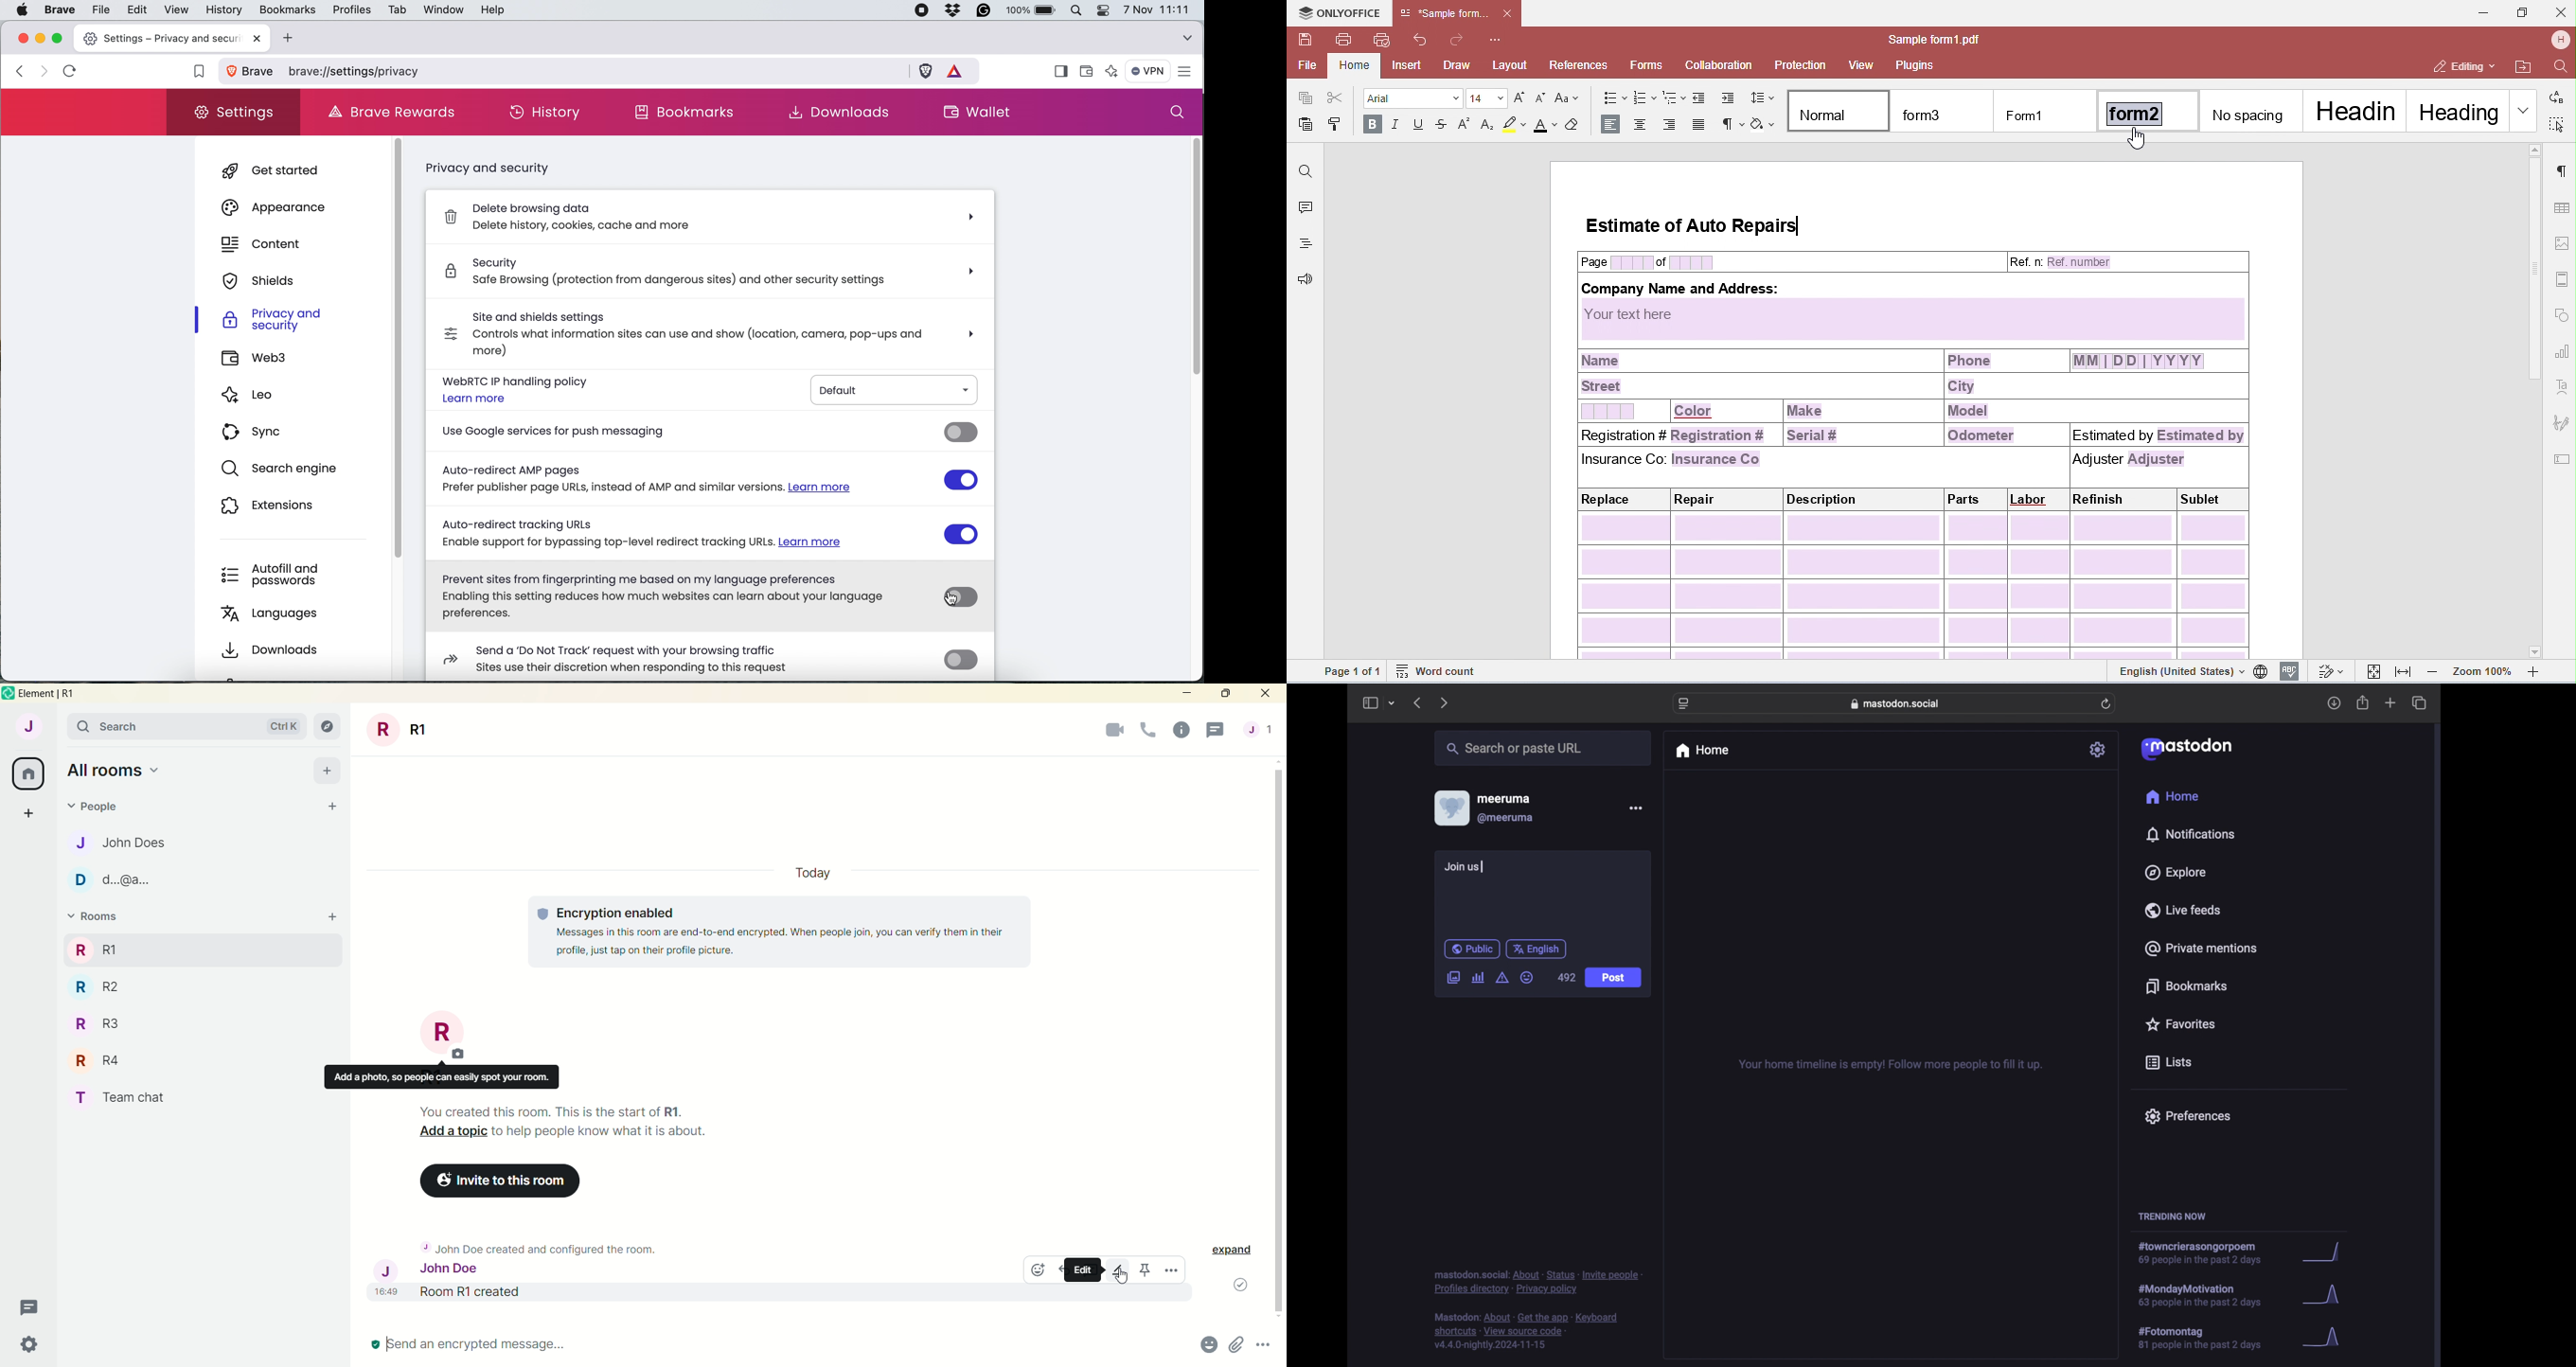 The image size is (2576, 1372). What do you see at coordinates (1236, 1346) in the screenshot?
I see `attachments` at bounding box center [1236, 1346].